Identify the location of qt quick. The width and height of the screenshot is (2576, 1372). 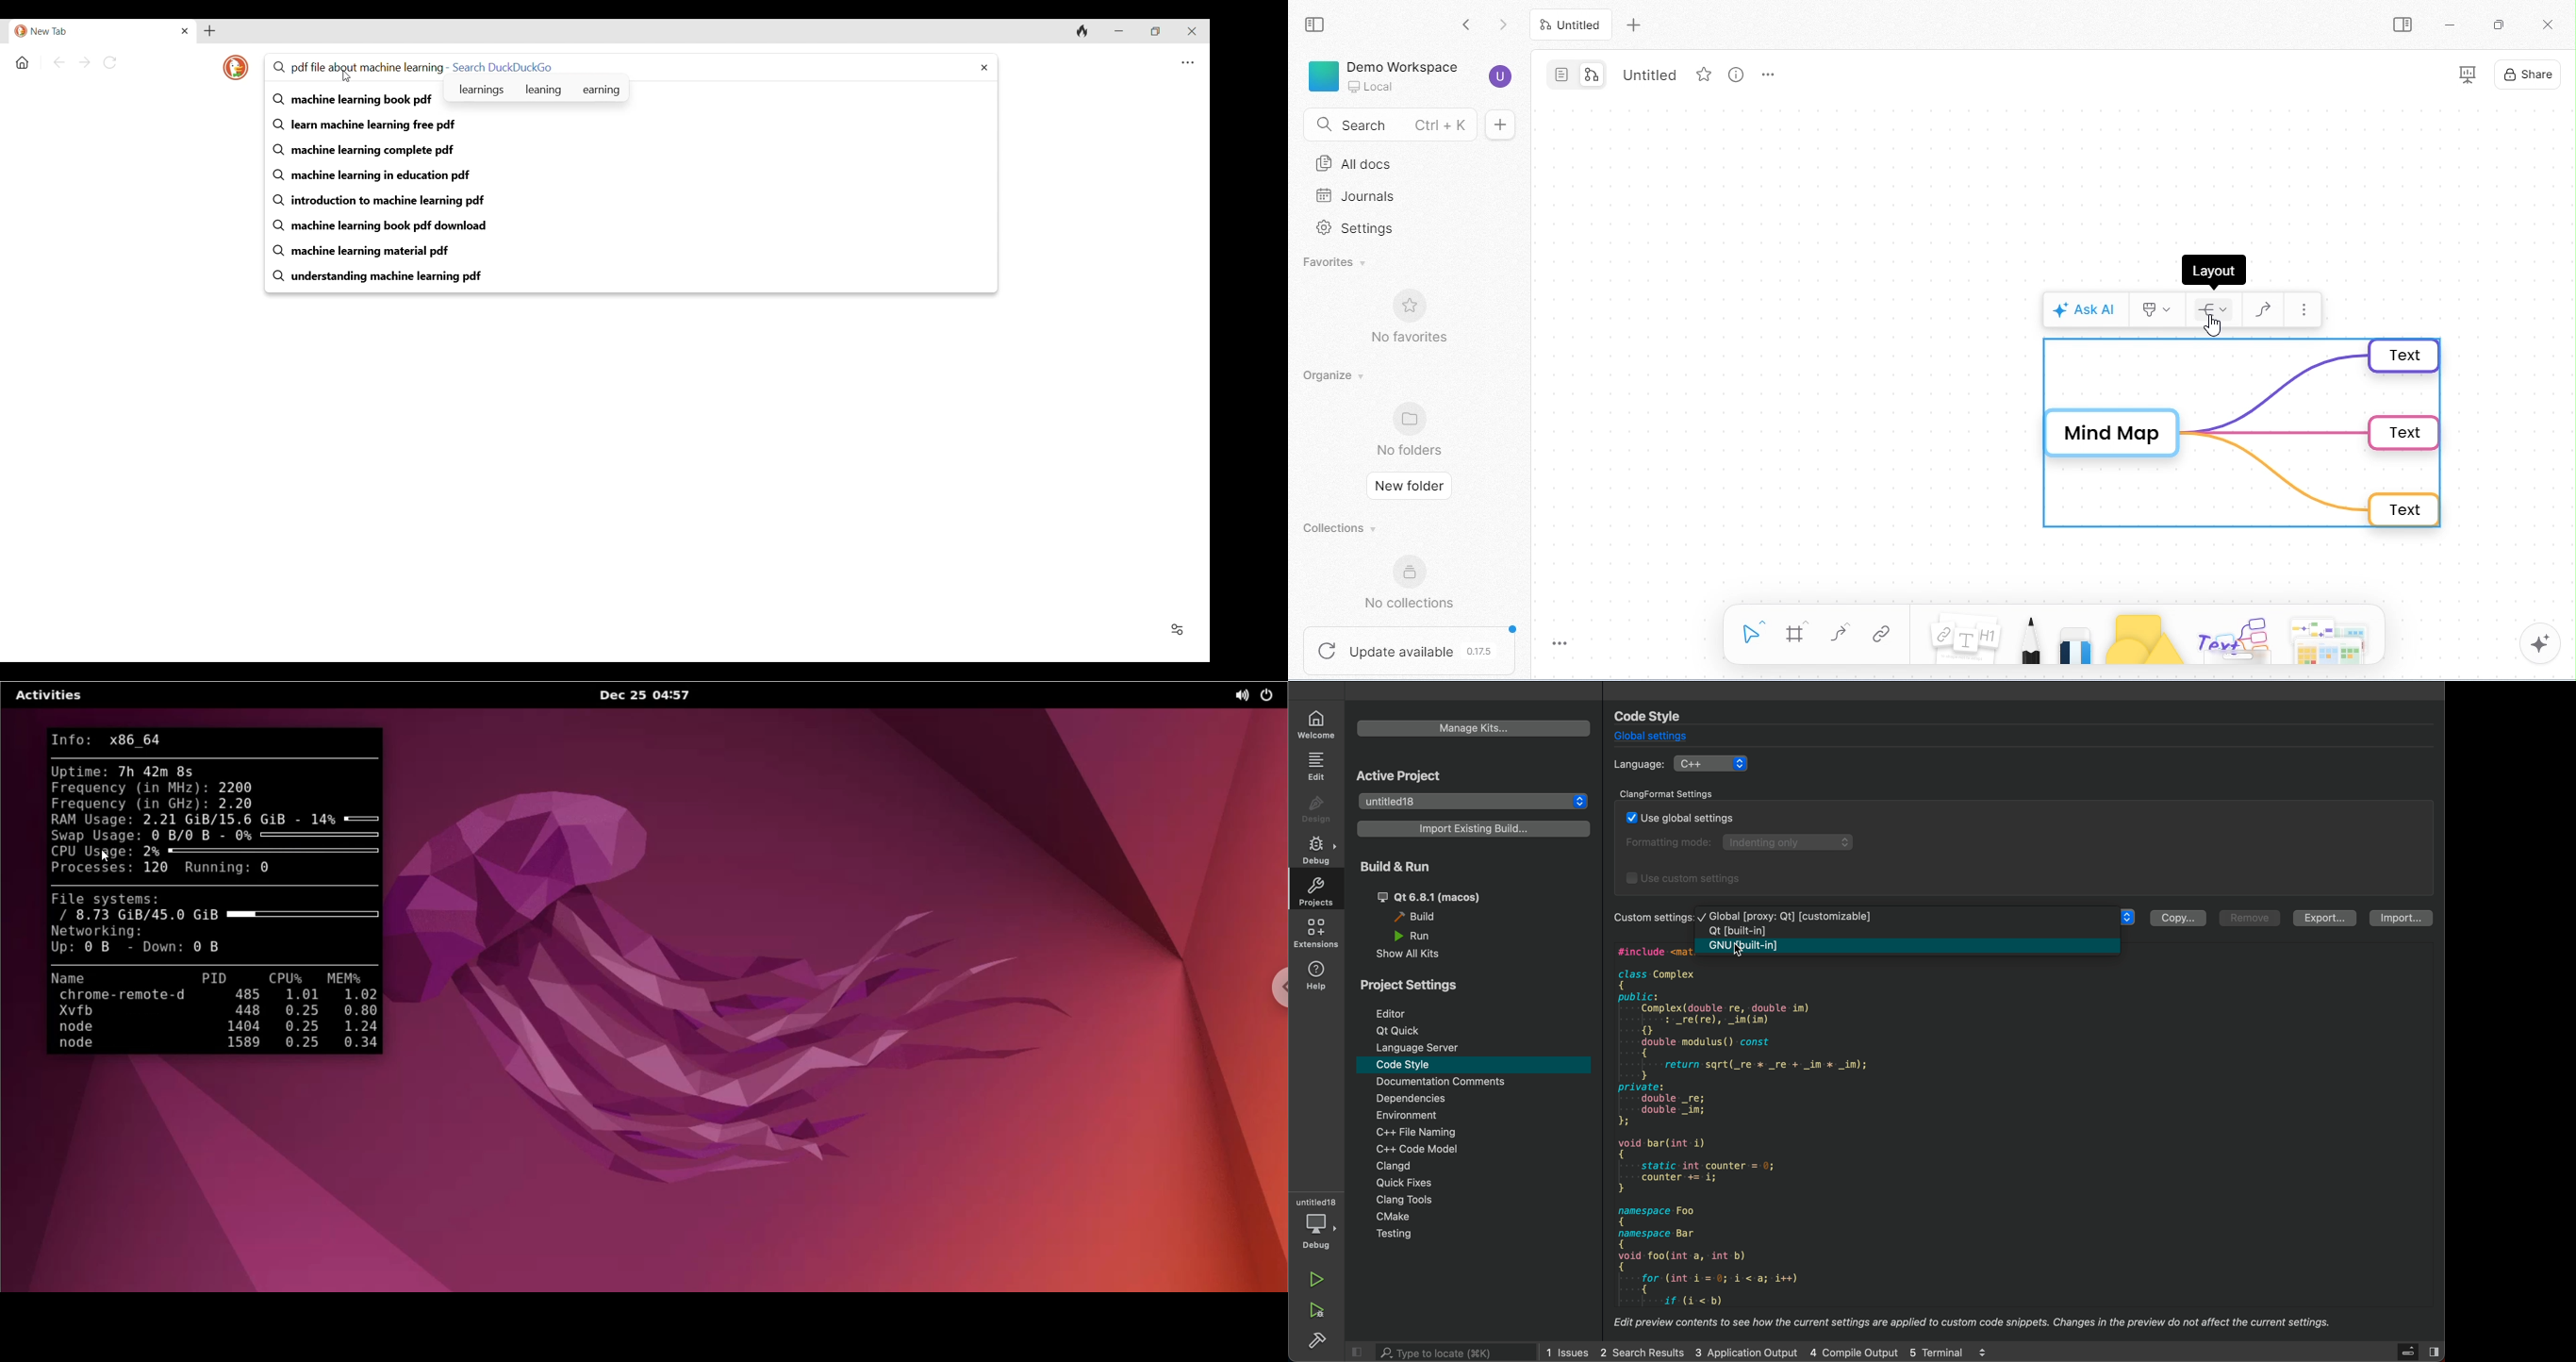
(1398, 1031).